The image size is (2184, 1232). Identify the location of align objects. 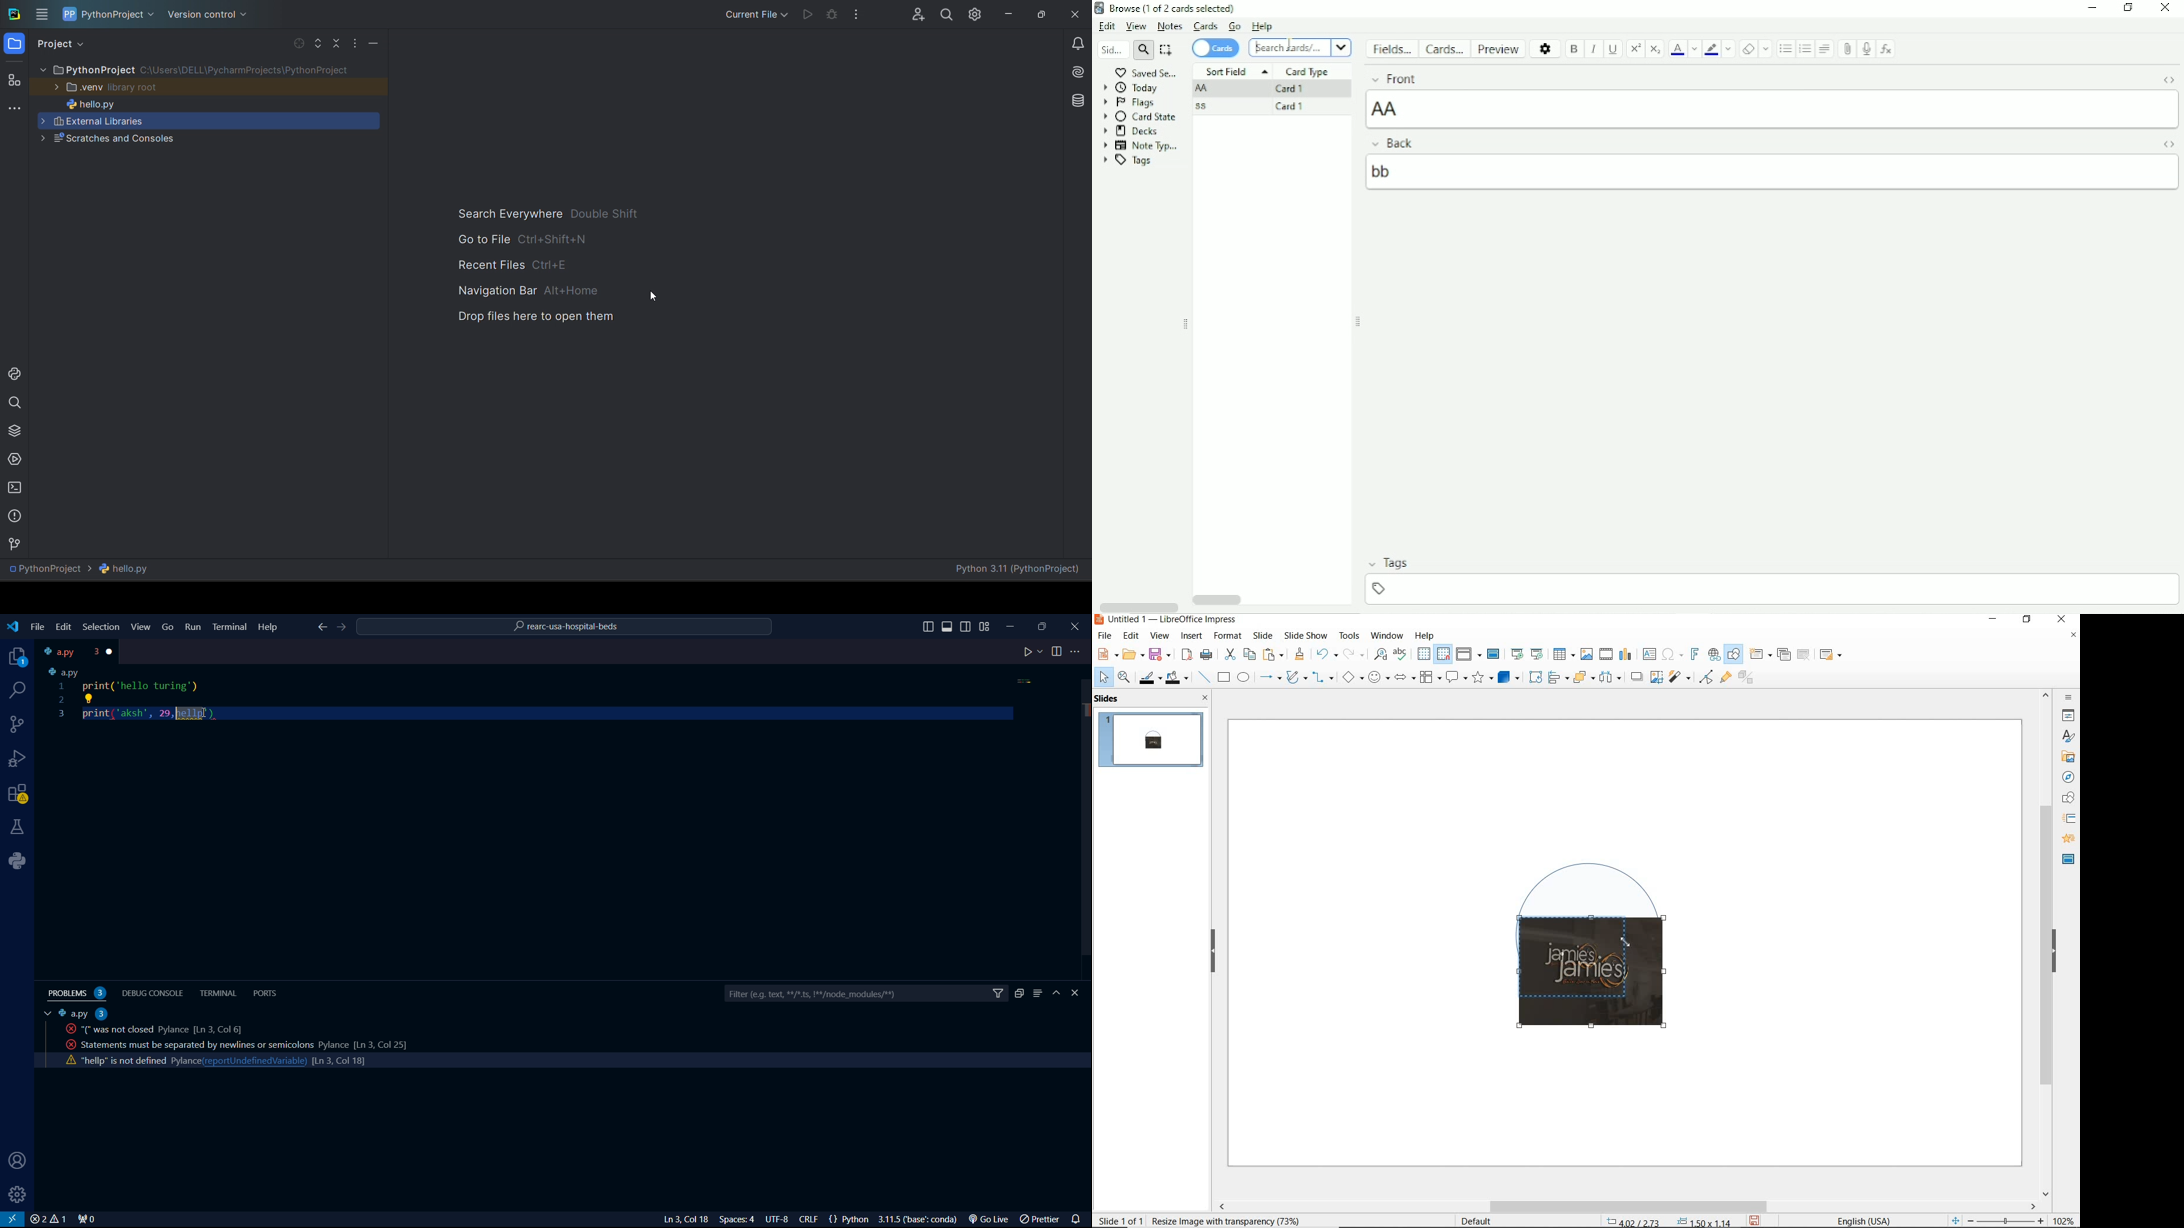
(1555, 676).